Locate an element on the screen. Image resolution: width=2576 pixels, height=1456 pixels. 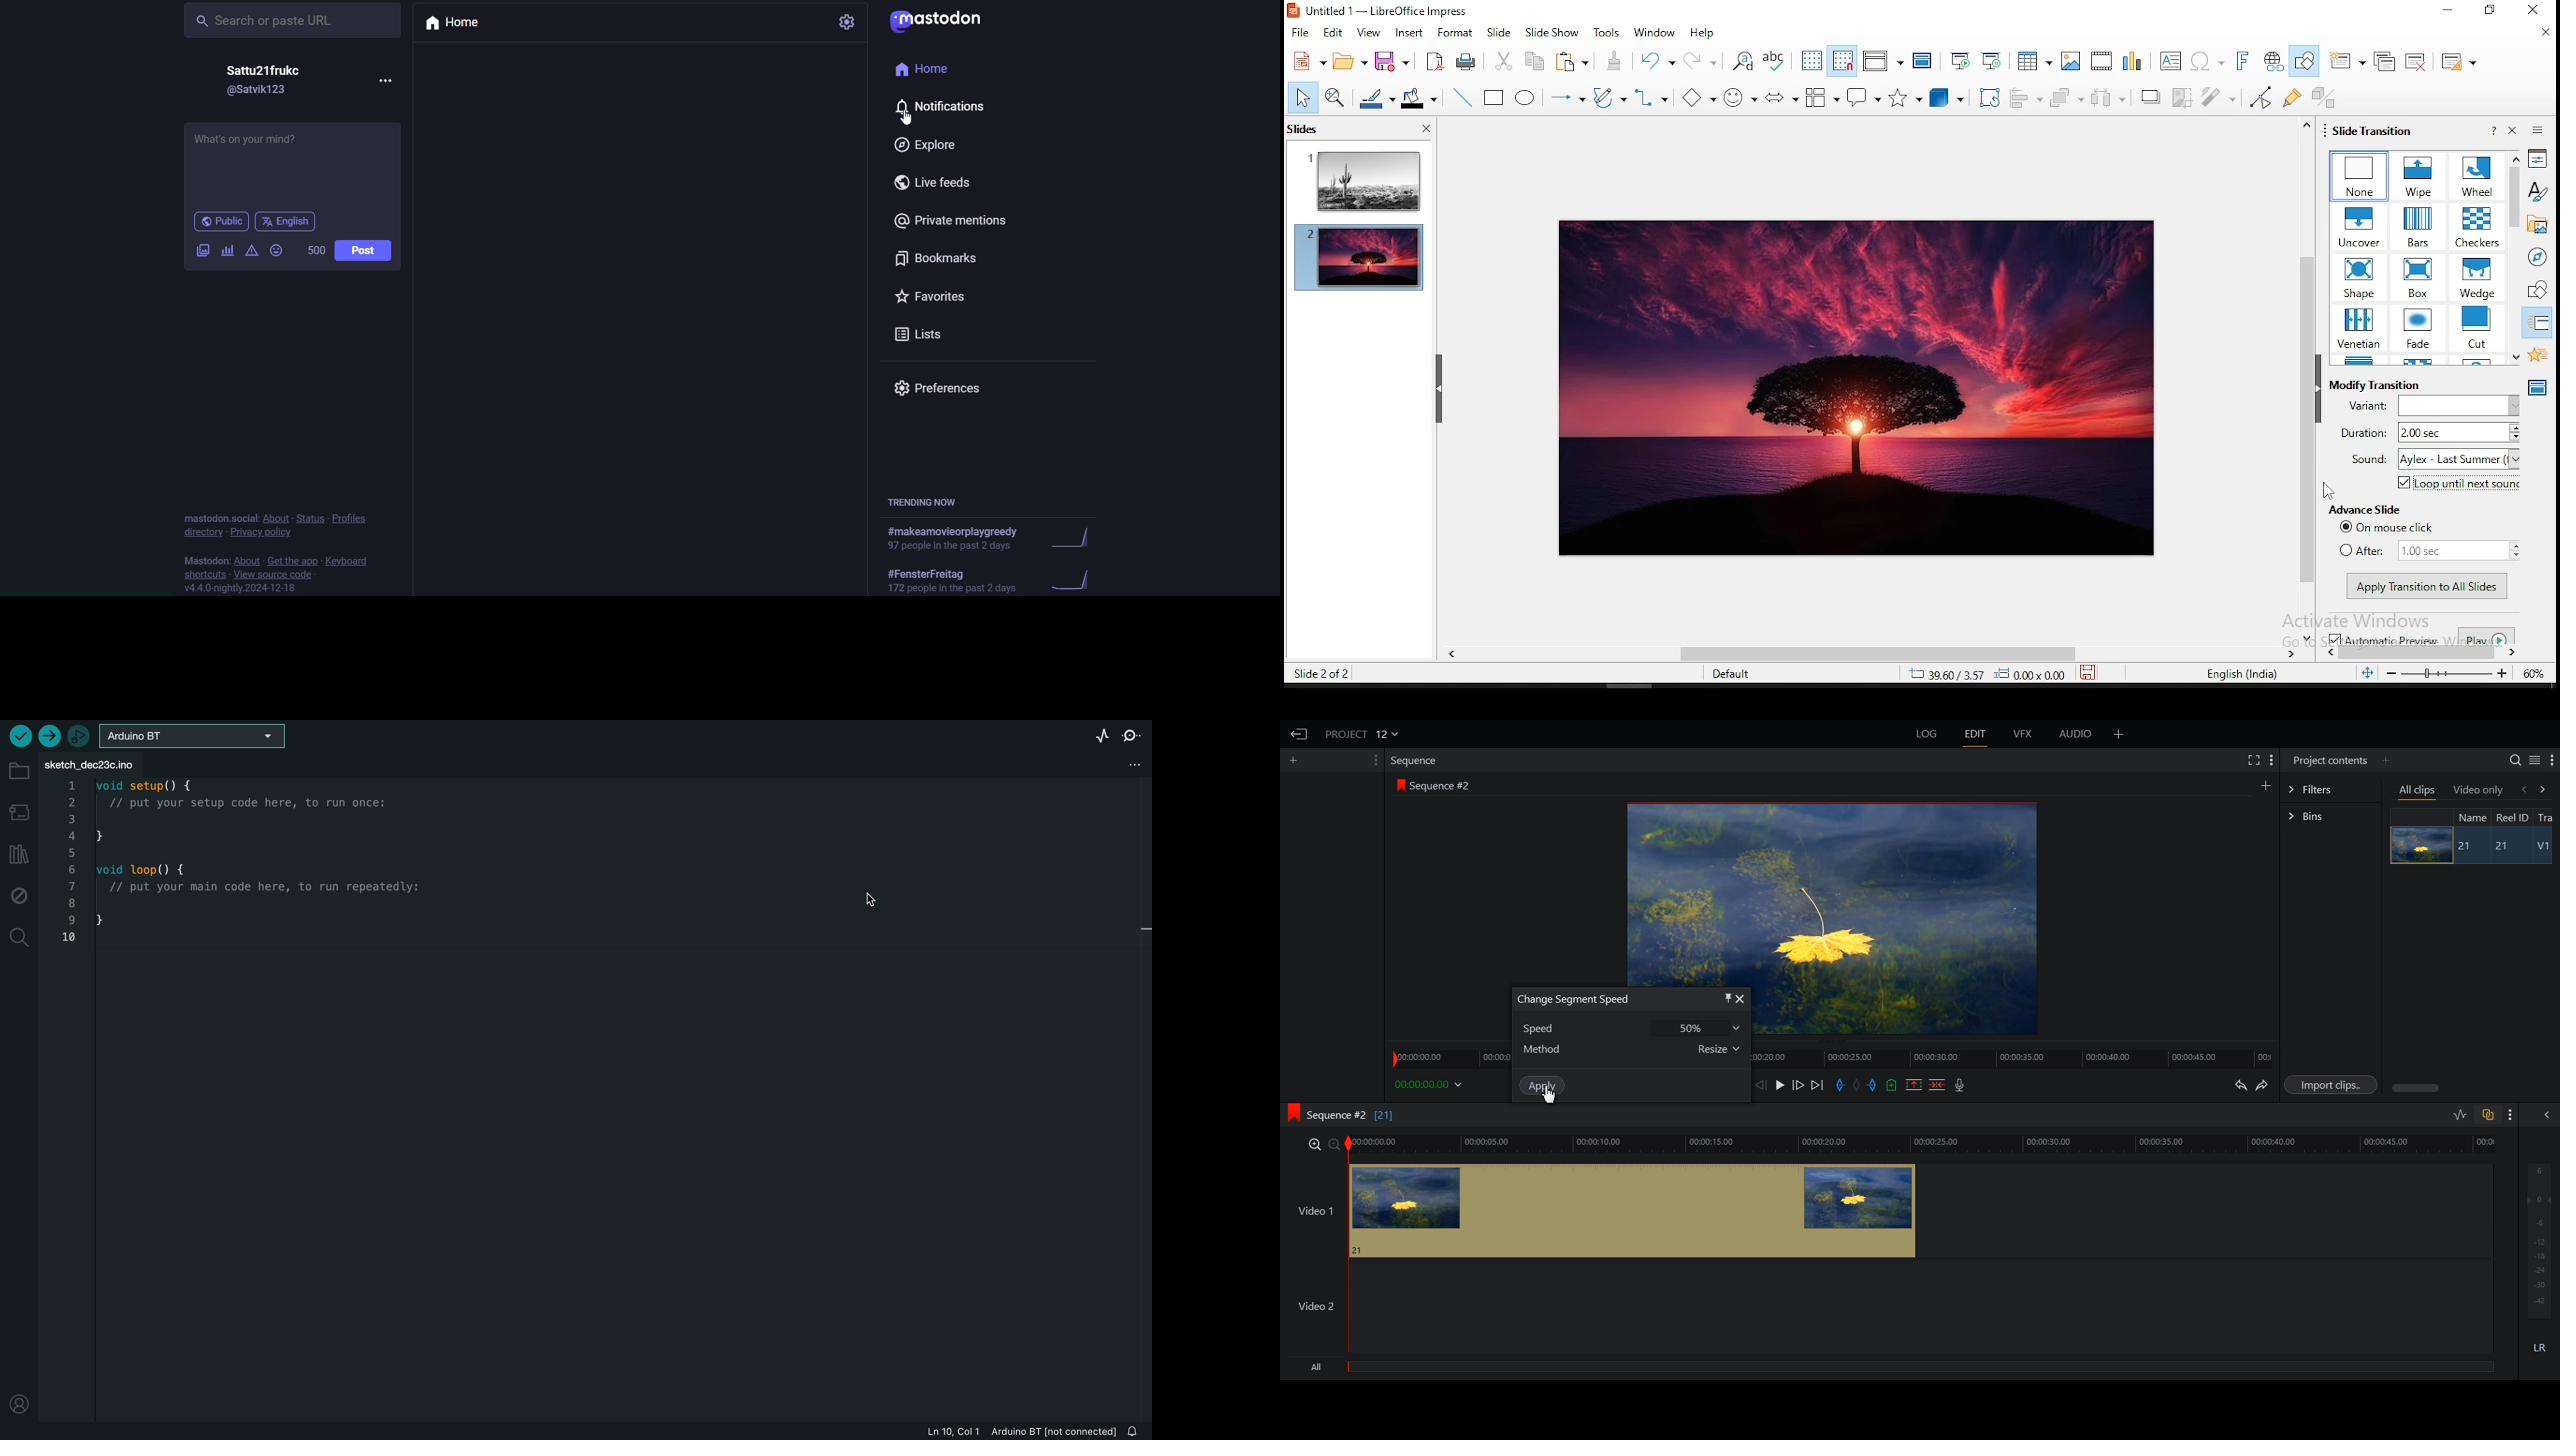
shadow is located at coordinates (2151, 96).